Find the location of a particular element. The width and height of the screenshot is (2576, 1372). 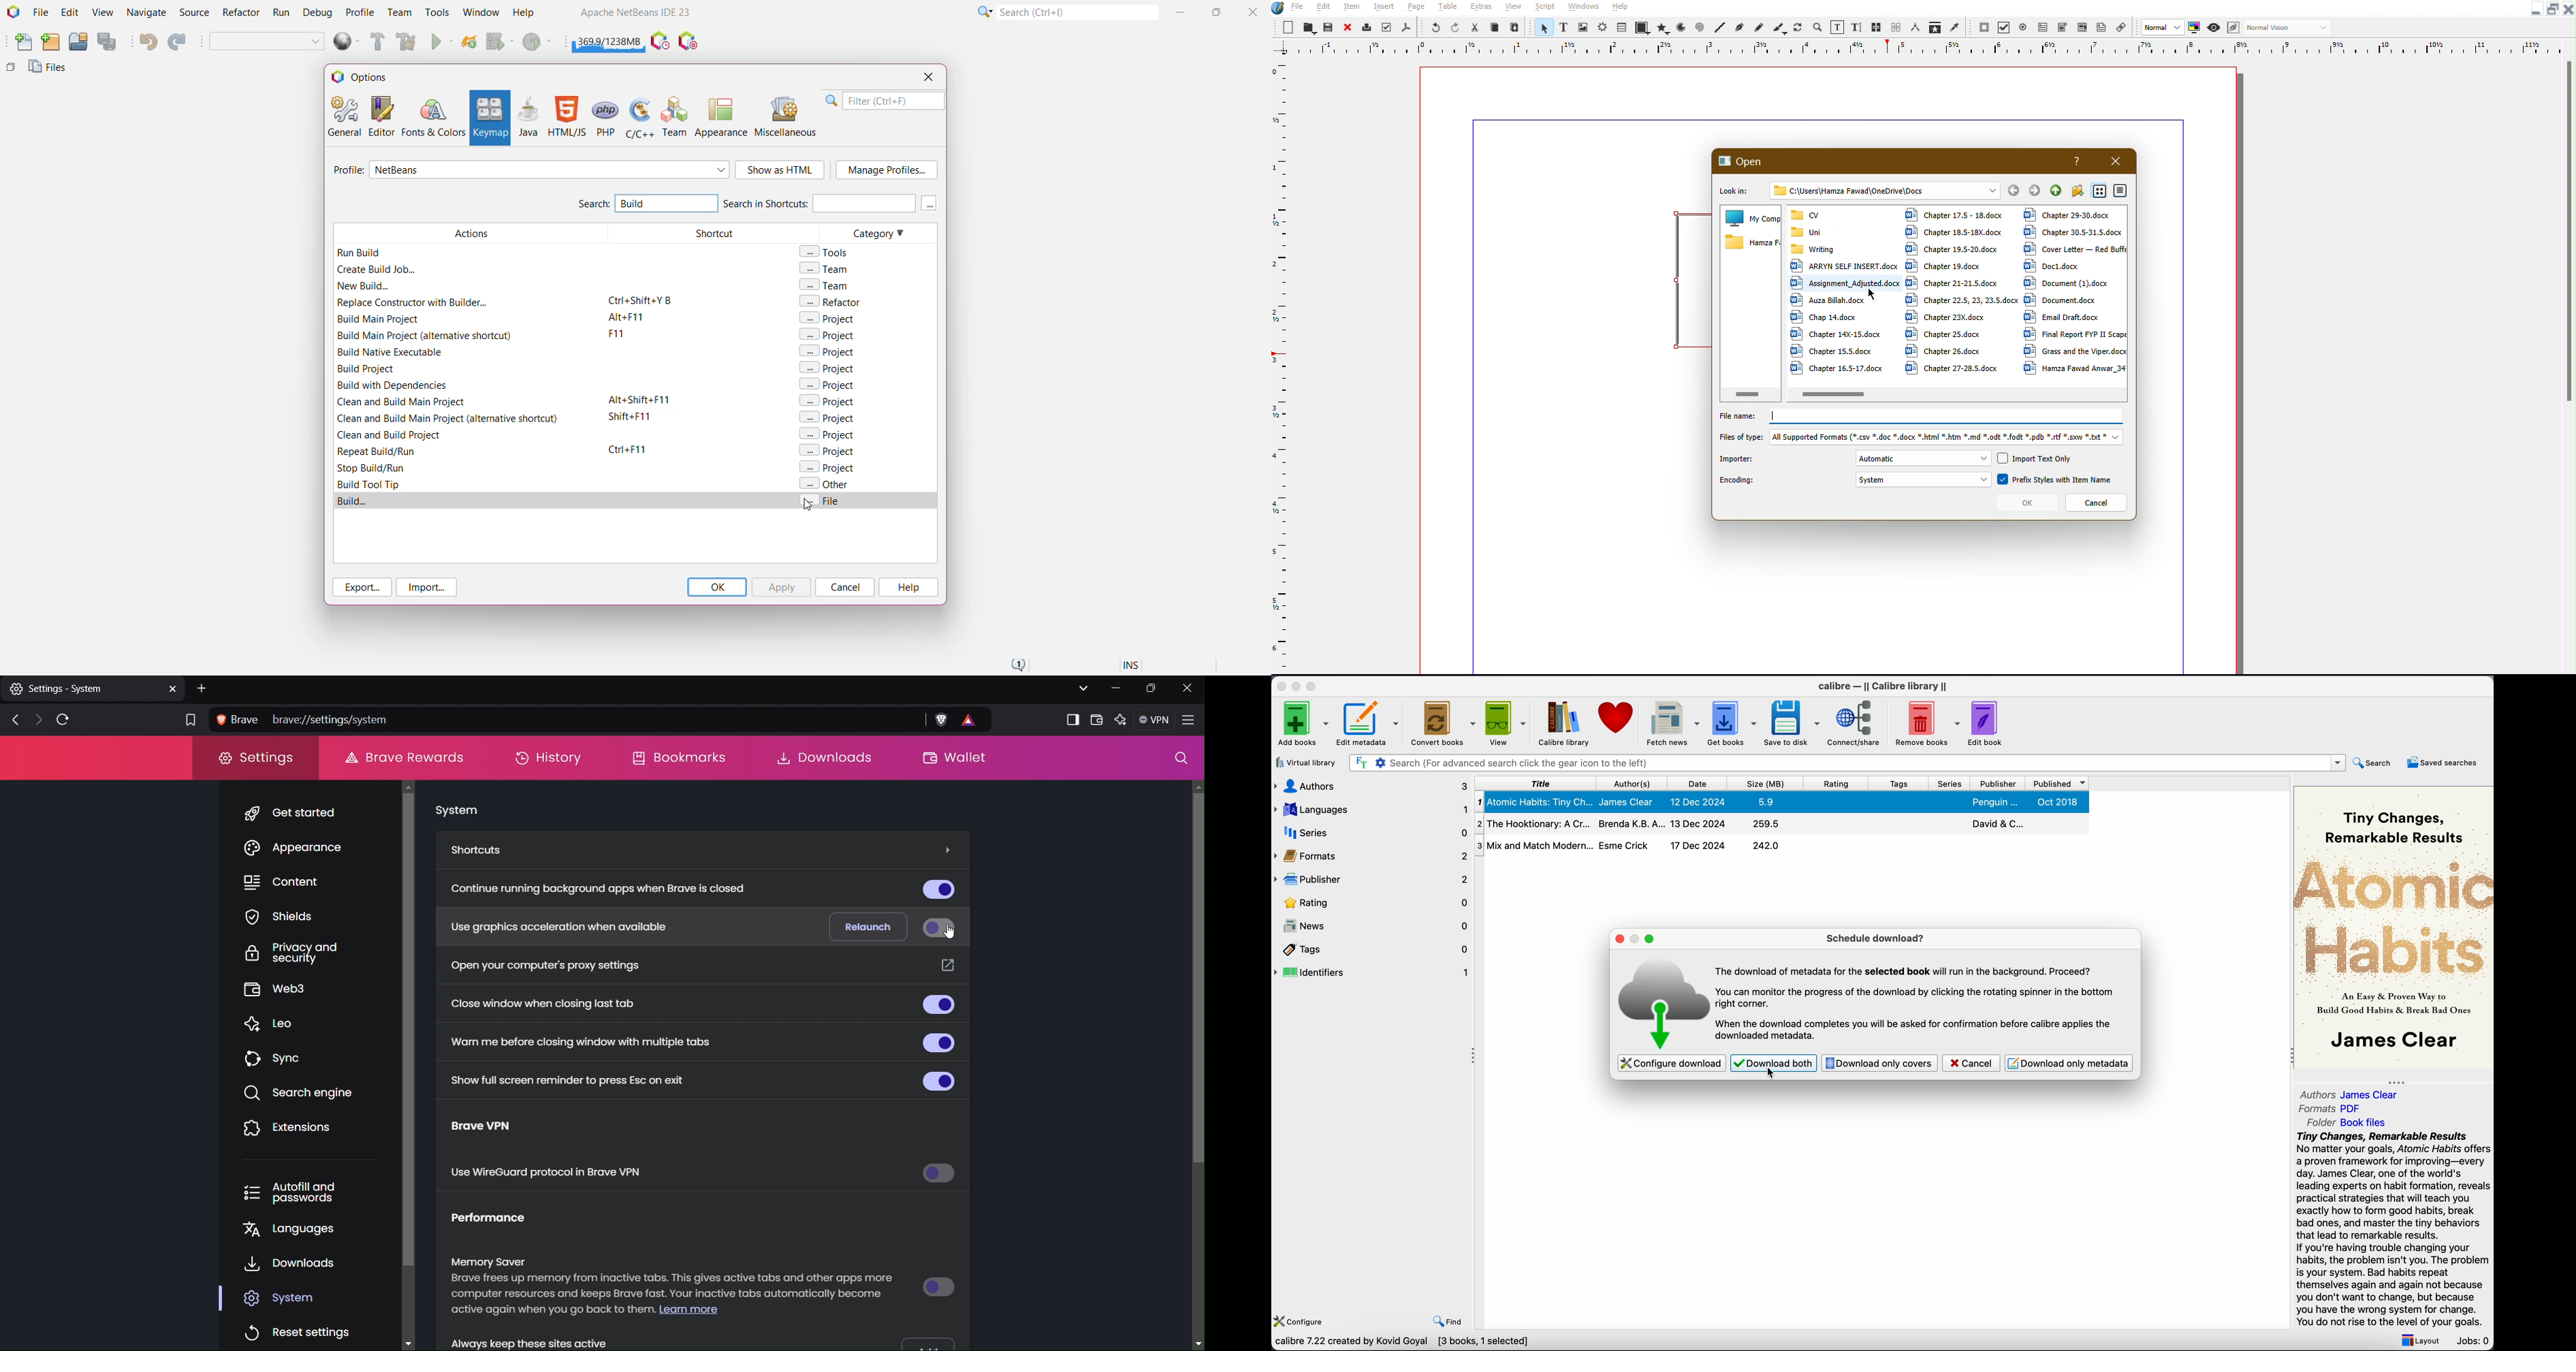

File is located at coordinates (1299, 8).